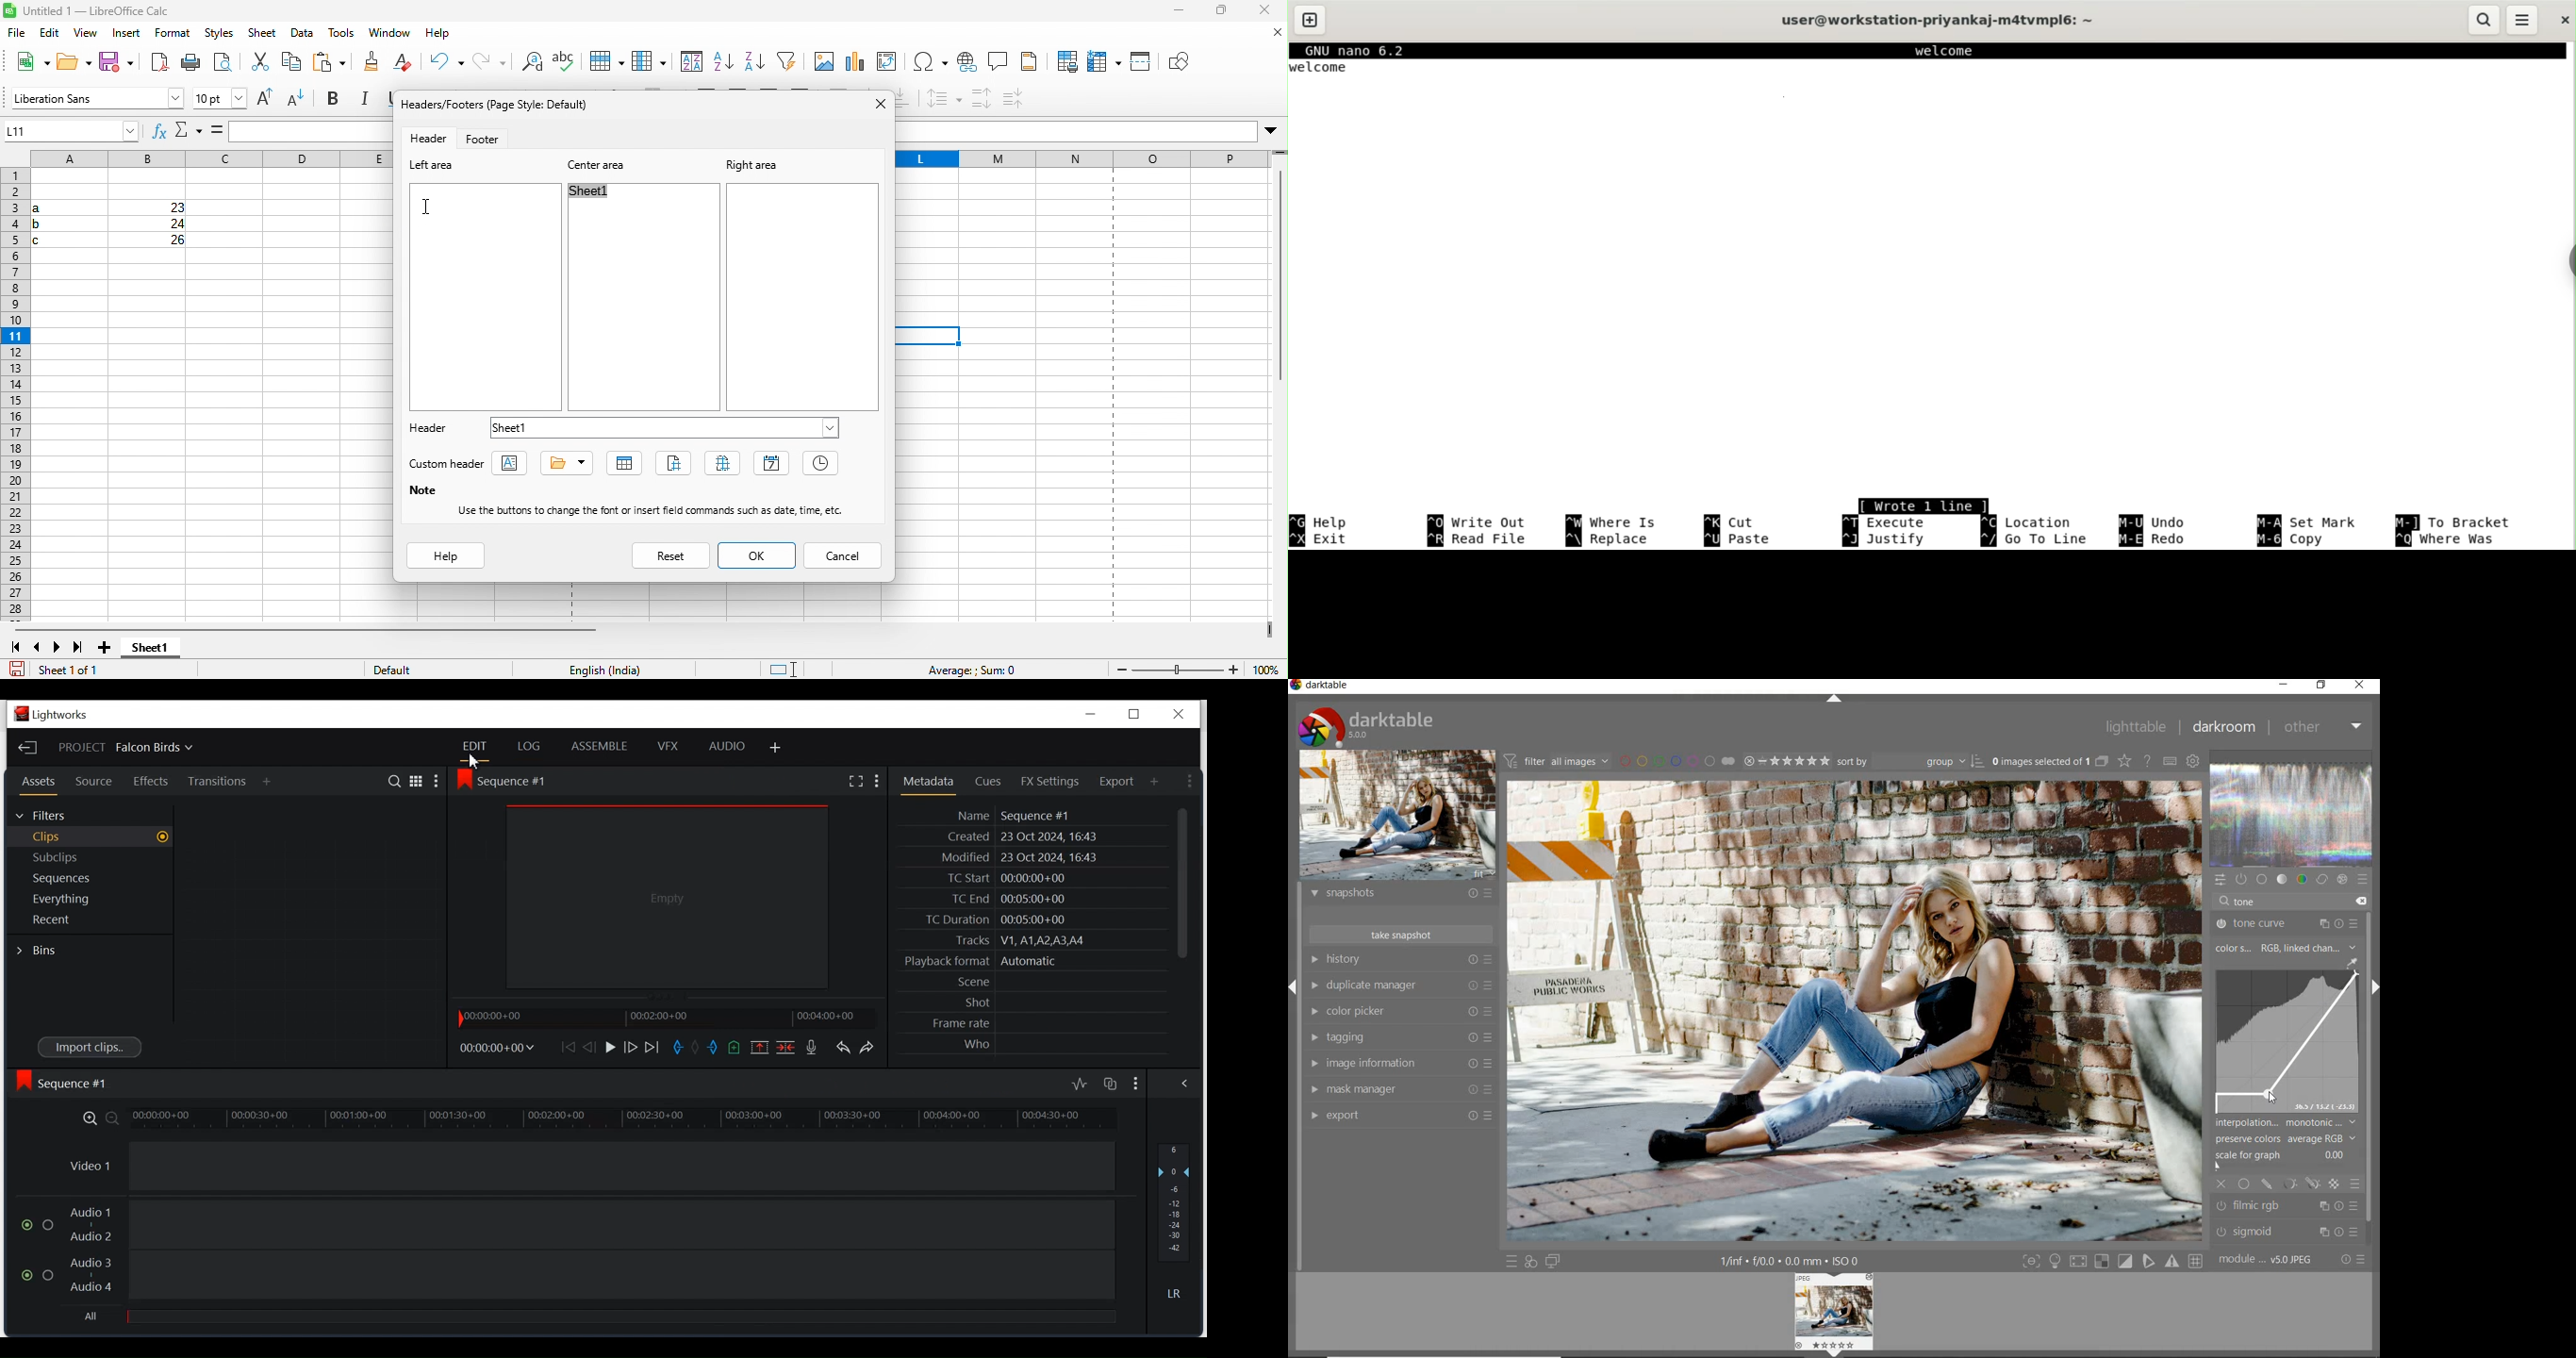 The image size is (2576, 1372). I want to click on sheet, so click(261, 37).